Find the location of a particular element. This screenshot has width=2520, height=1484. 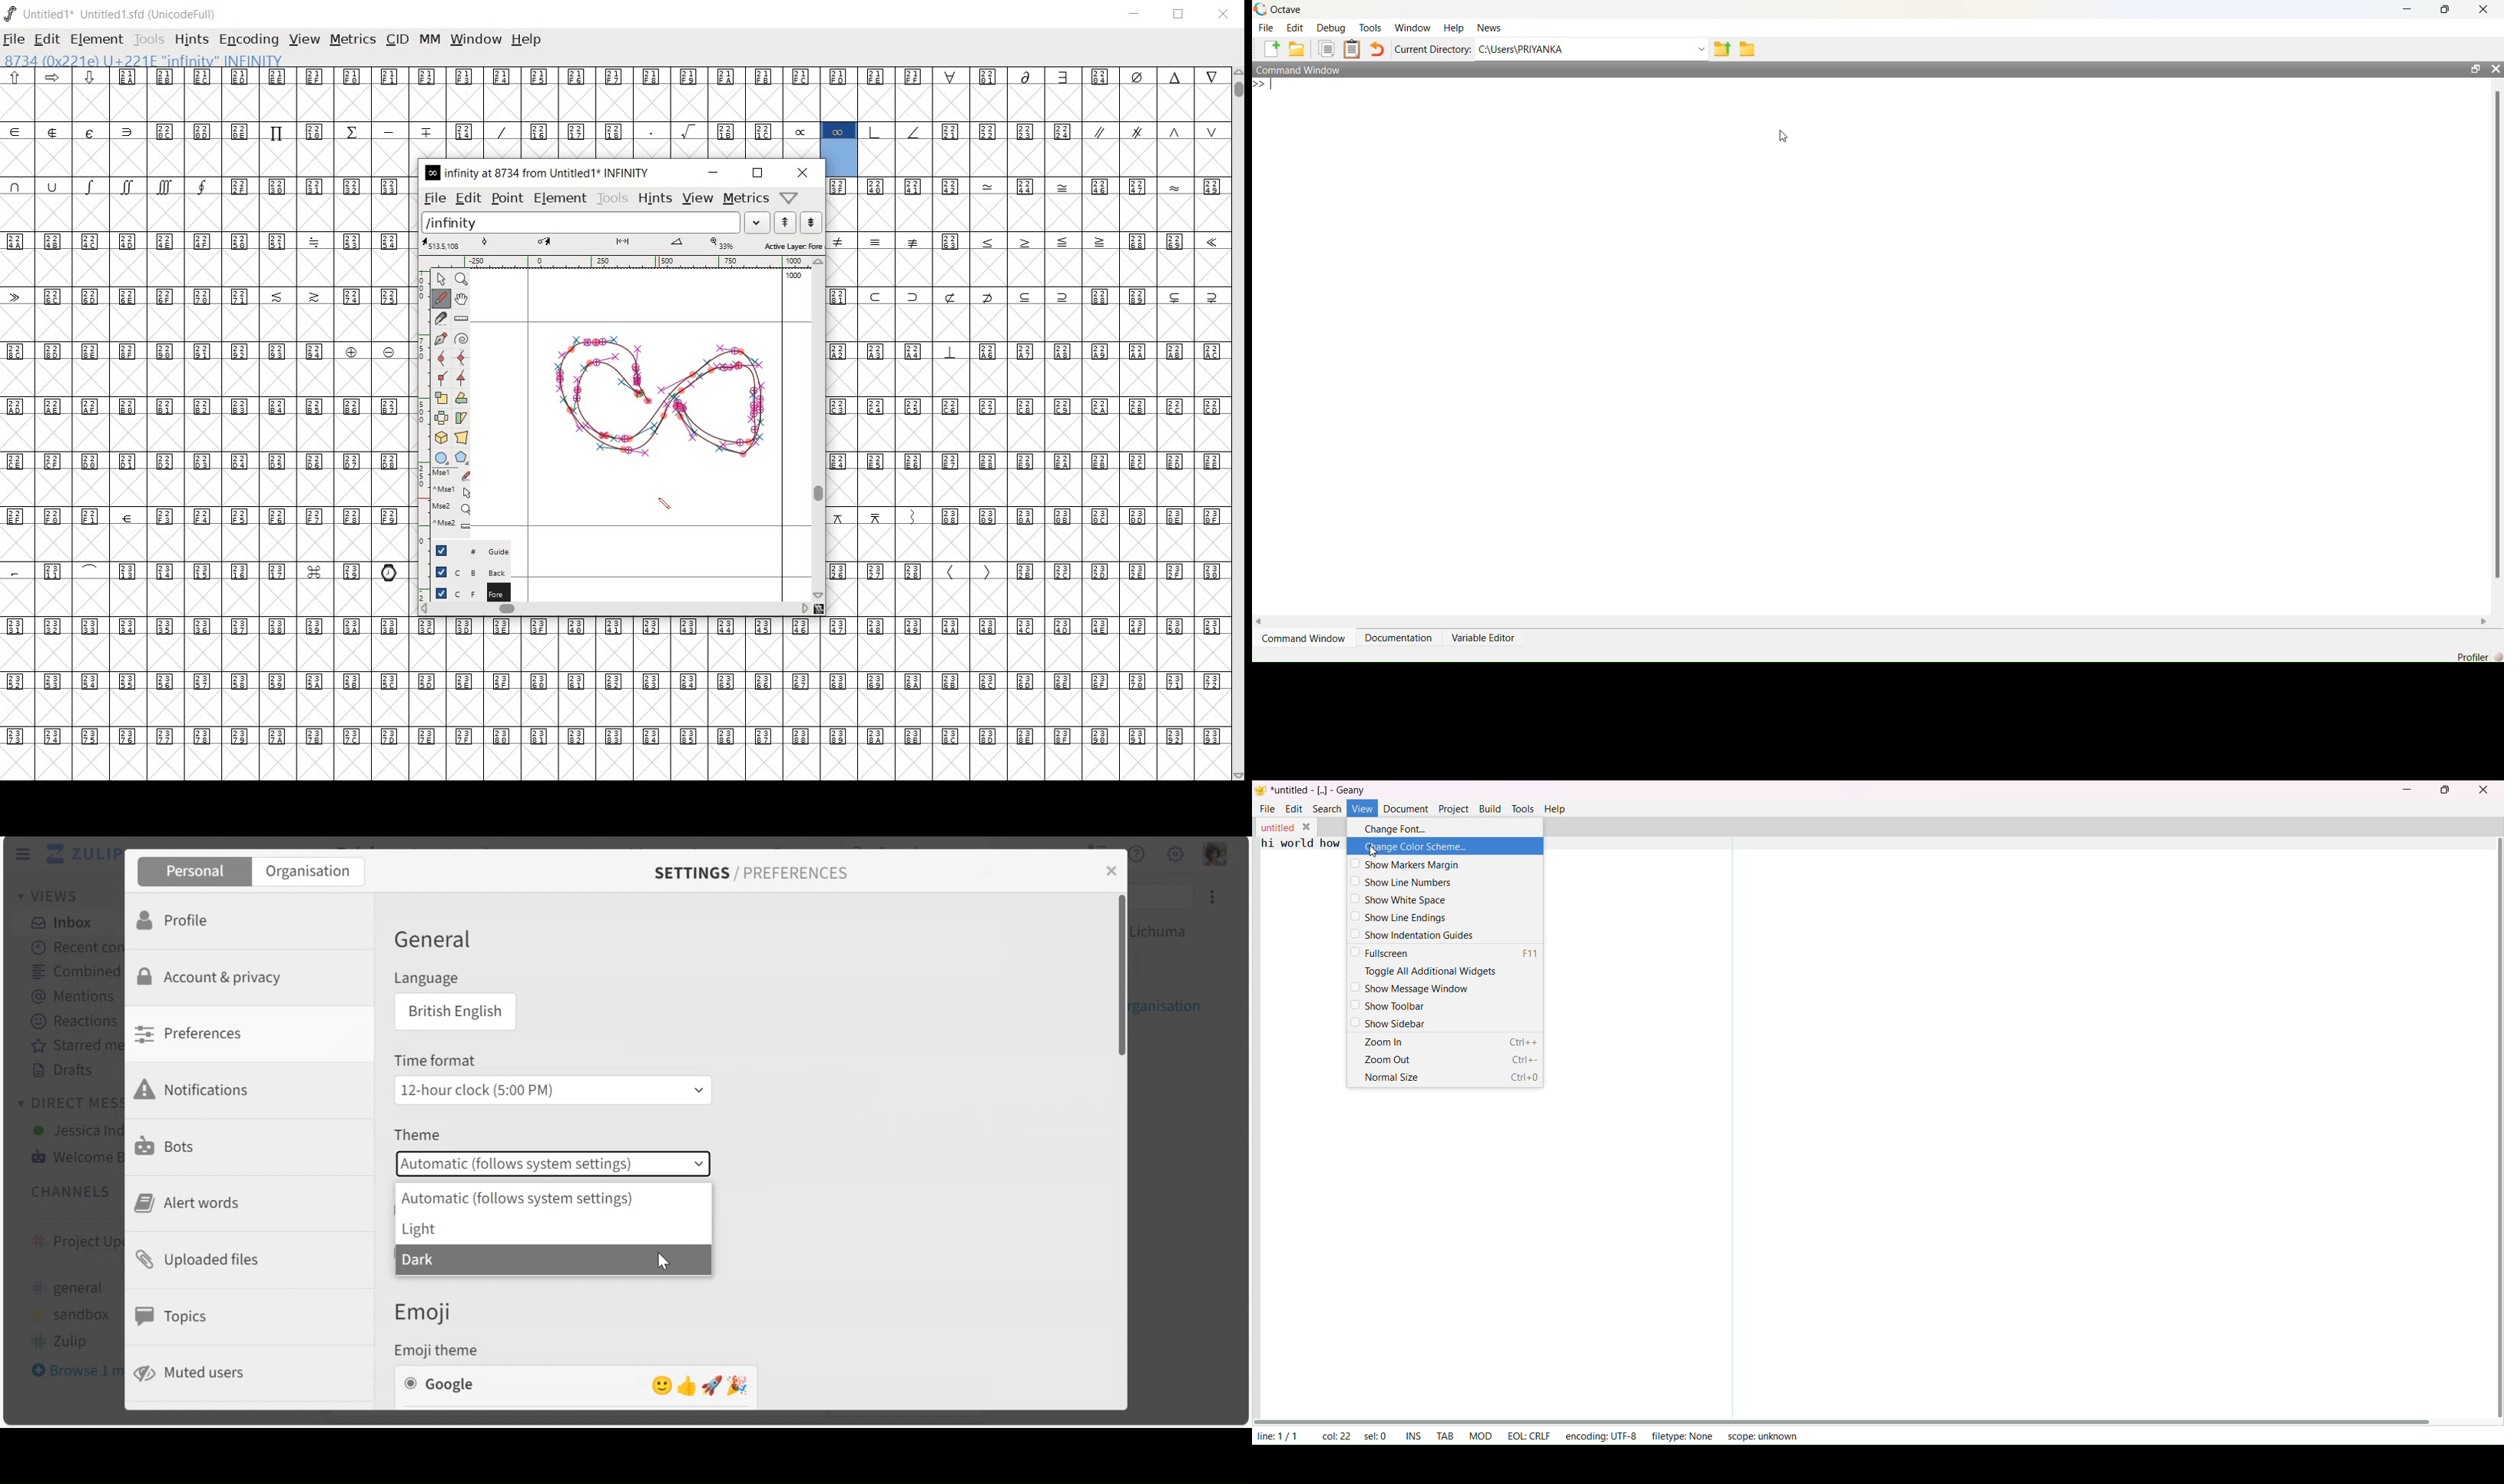

Unicode code points is located at coordinates (208, 463).